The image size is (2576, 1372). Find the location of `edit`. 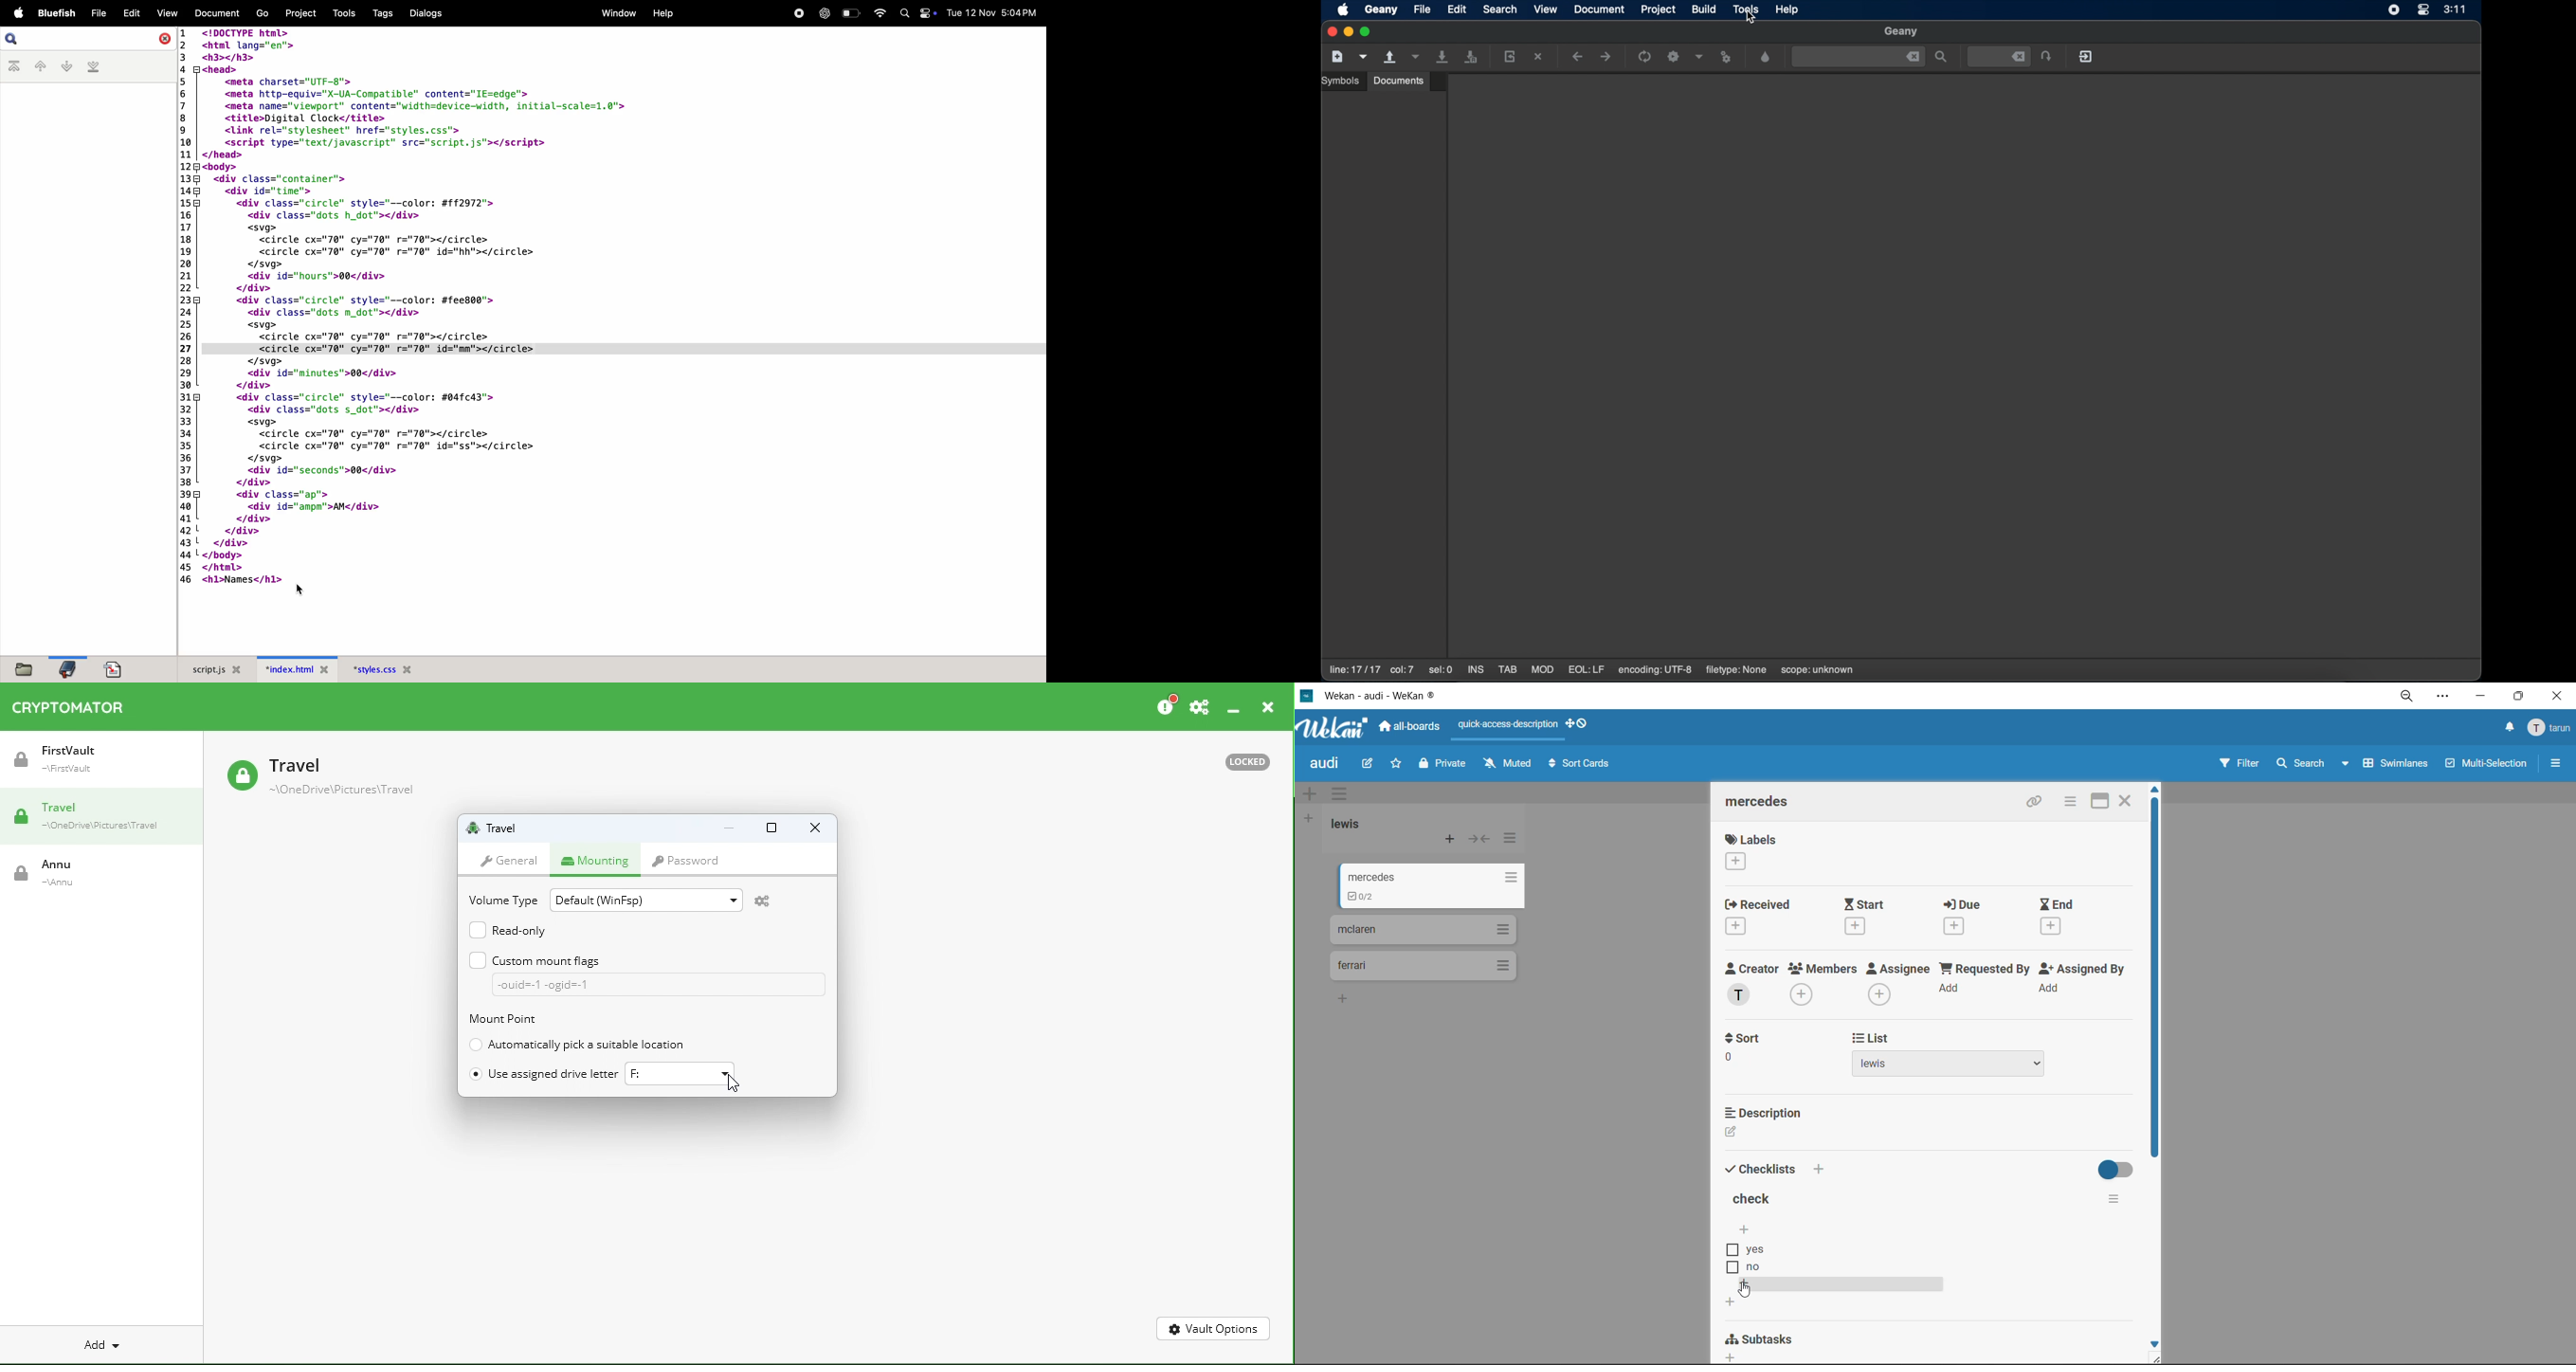

edit is located at coordinates (130, 12).